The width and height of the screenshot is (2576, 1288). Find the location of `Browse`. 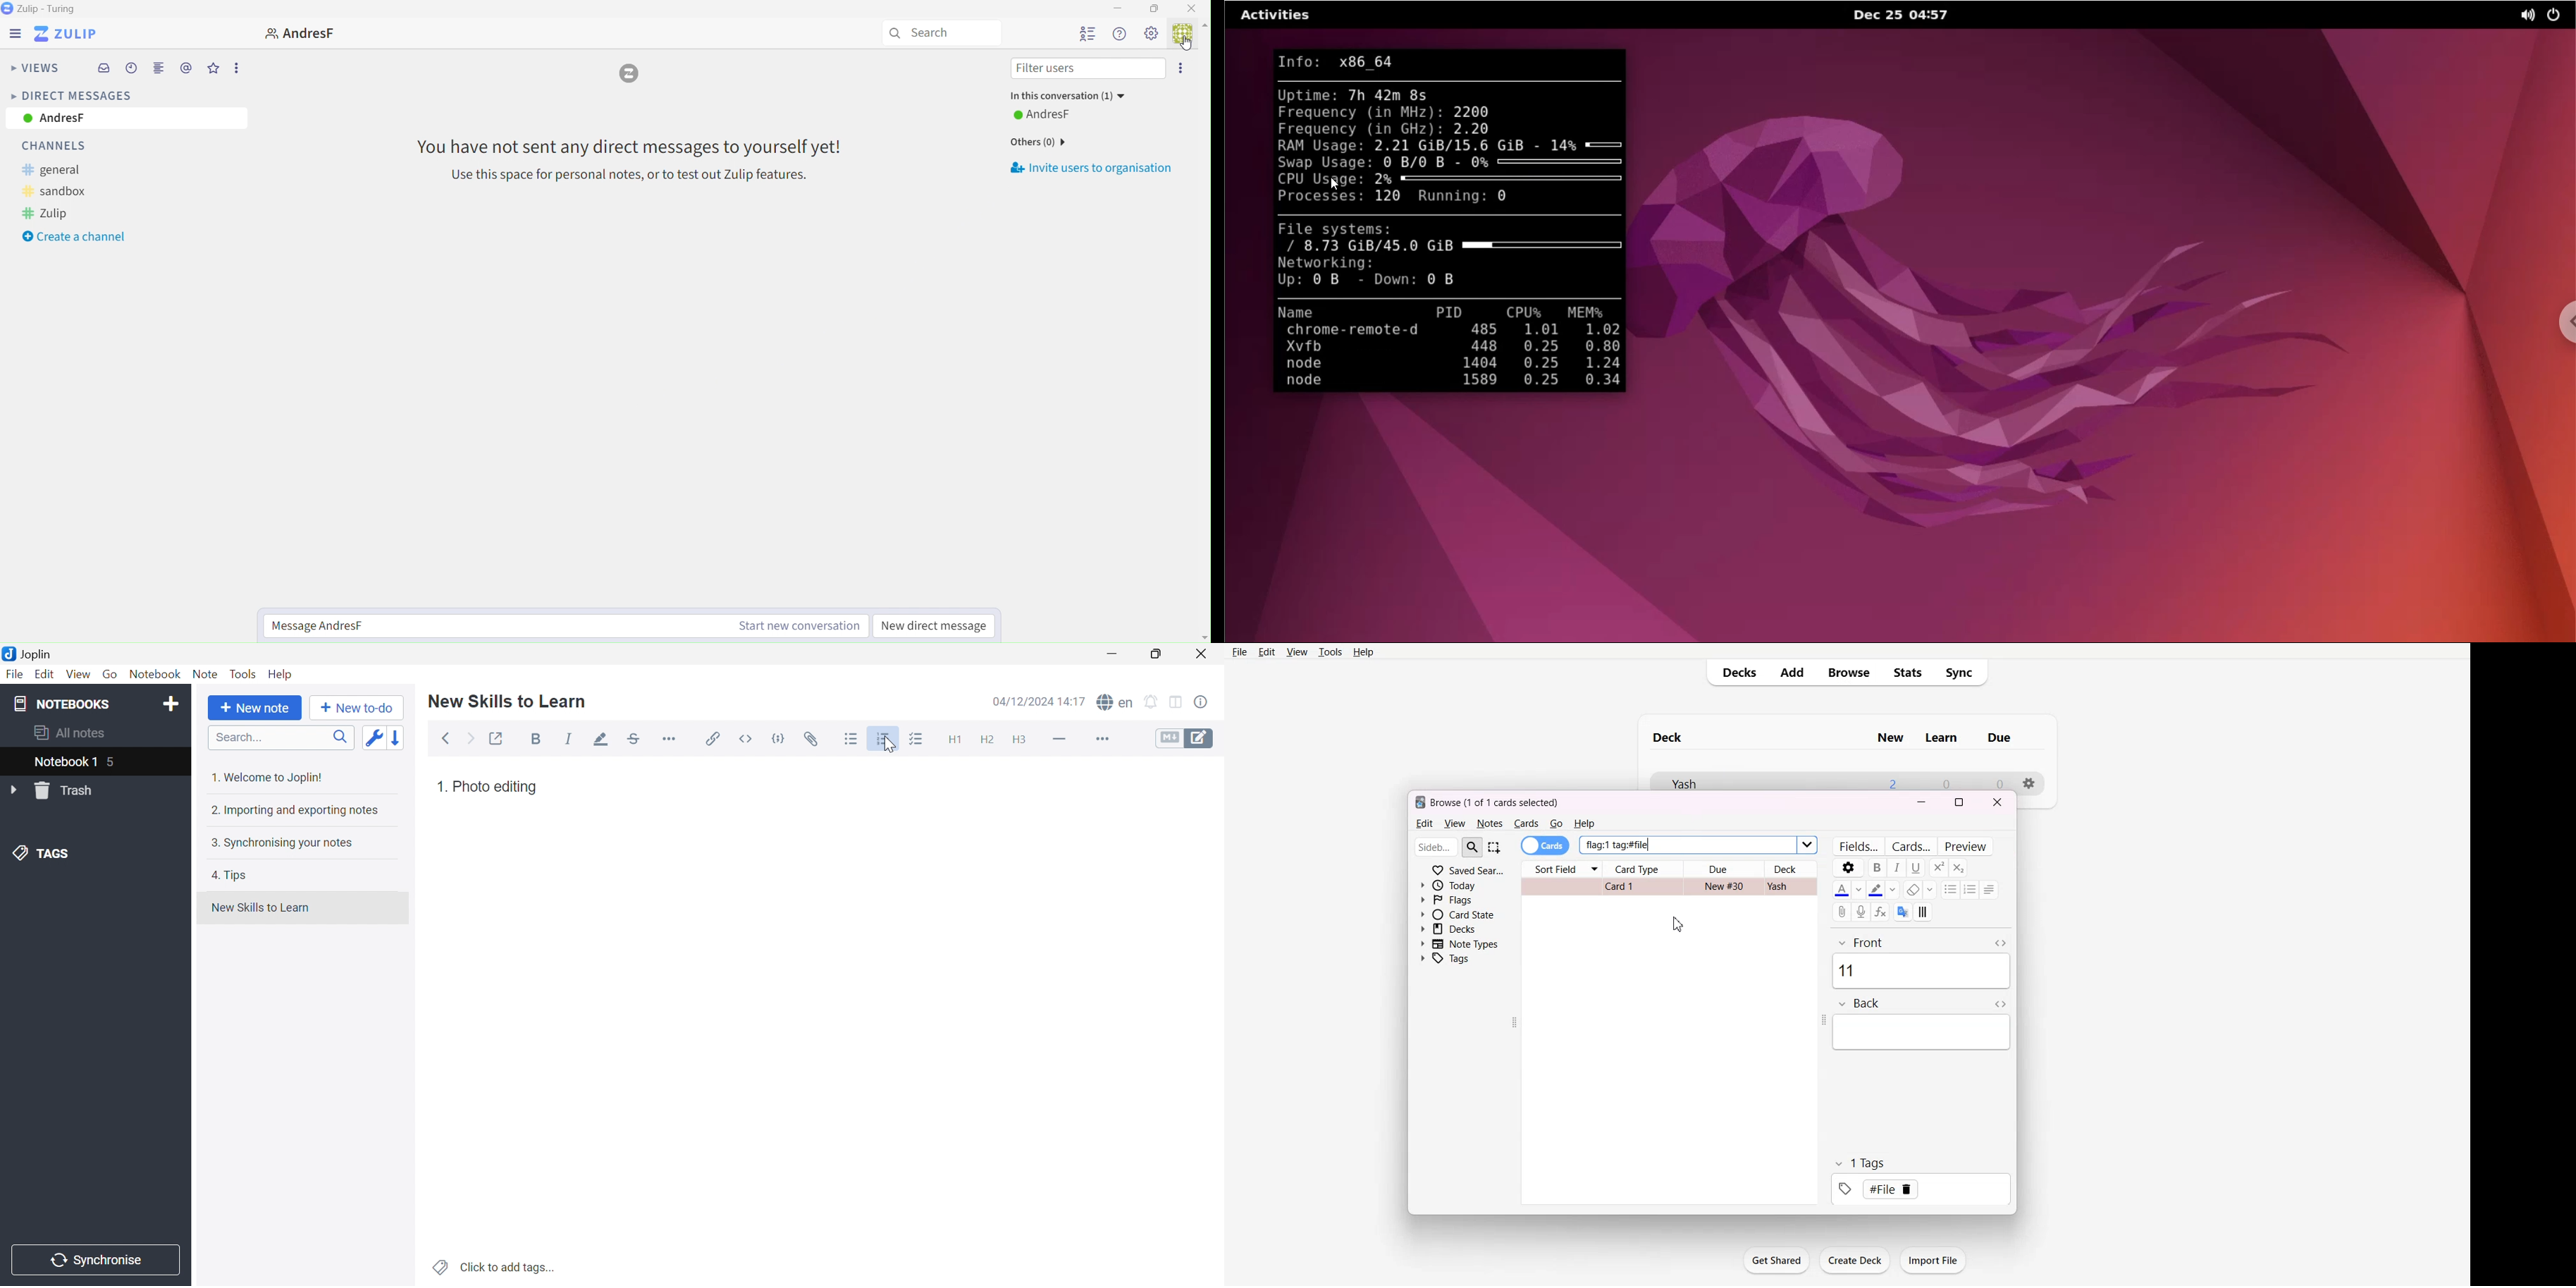

Browse is located at coordinates (1851, 673).